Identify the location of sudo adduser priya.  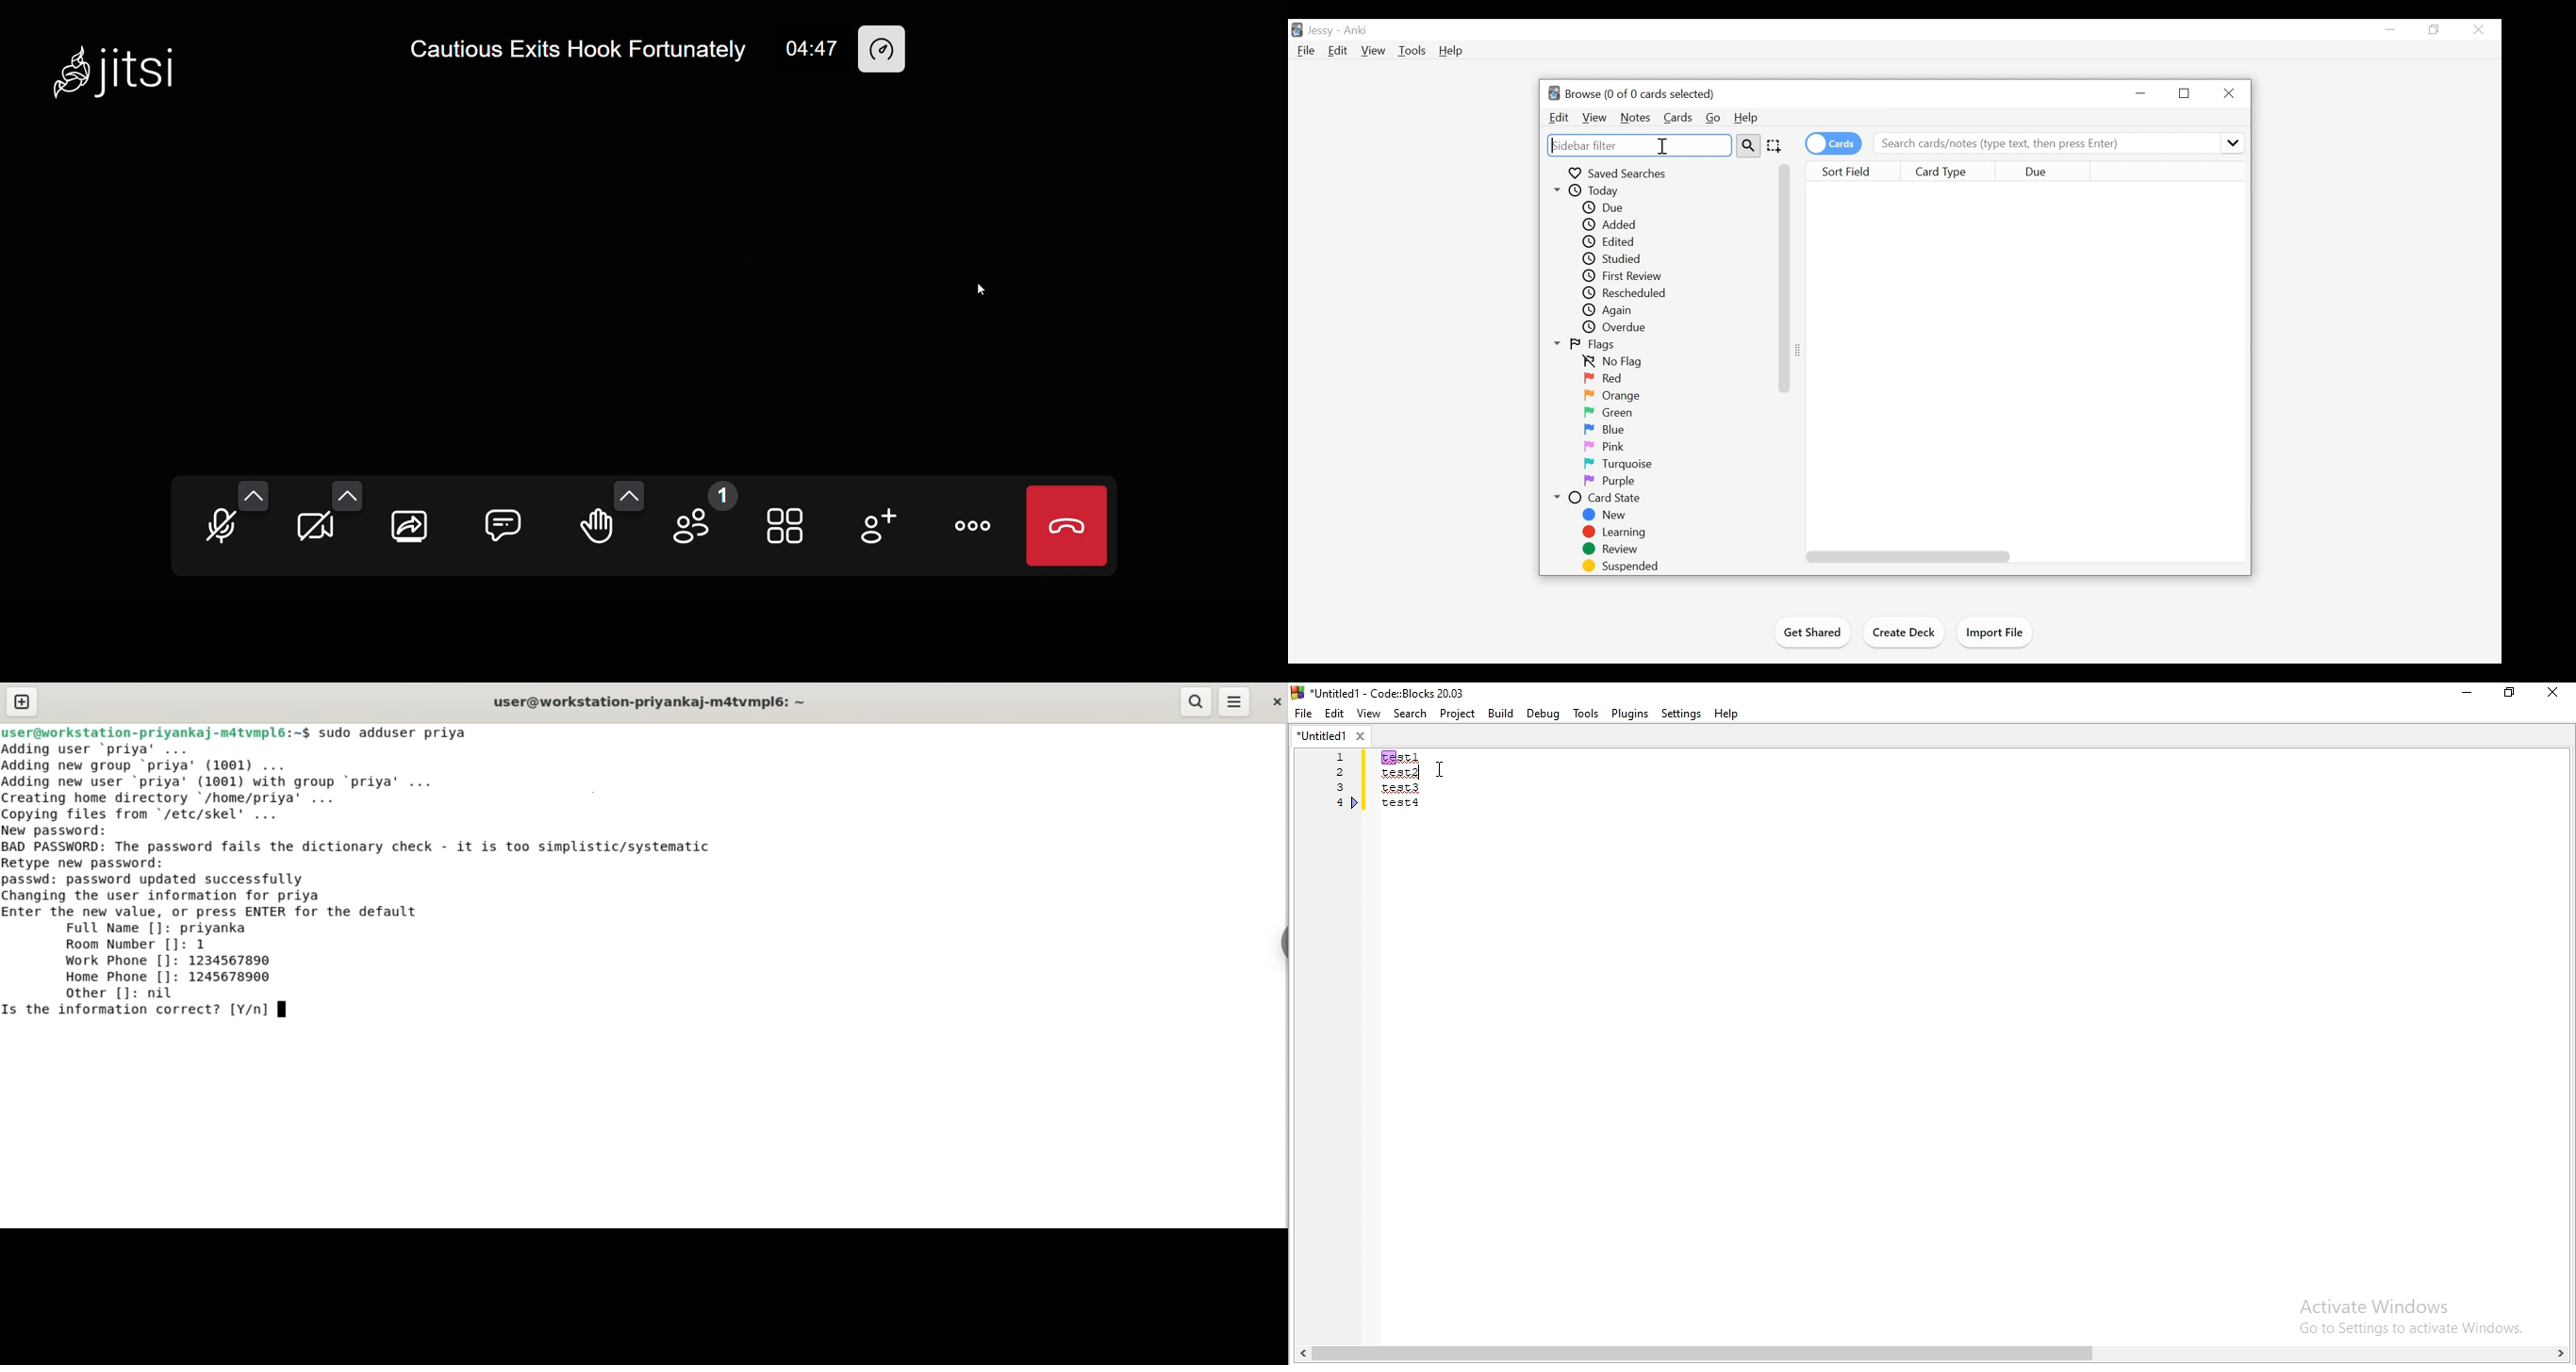
(395, 732).